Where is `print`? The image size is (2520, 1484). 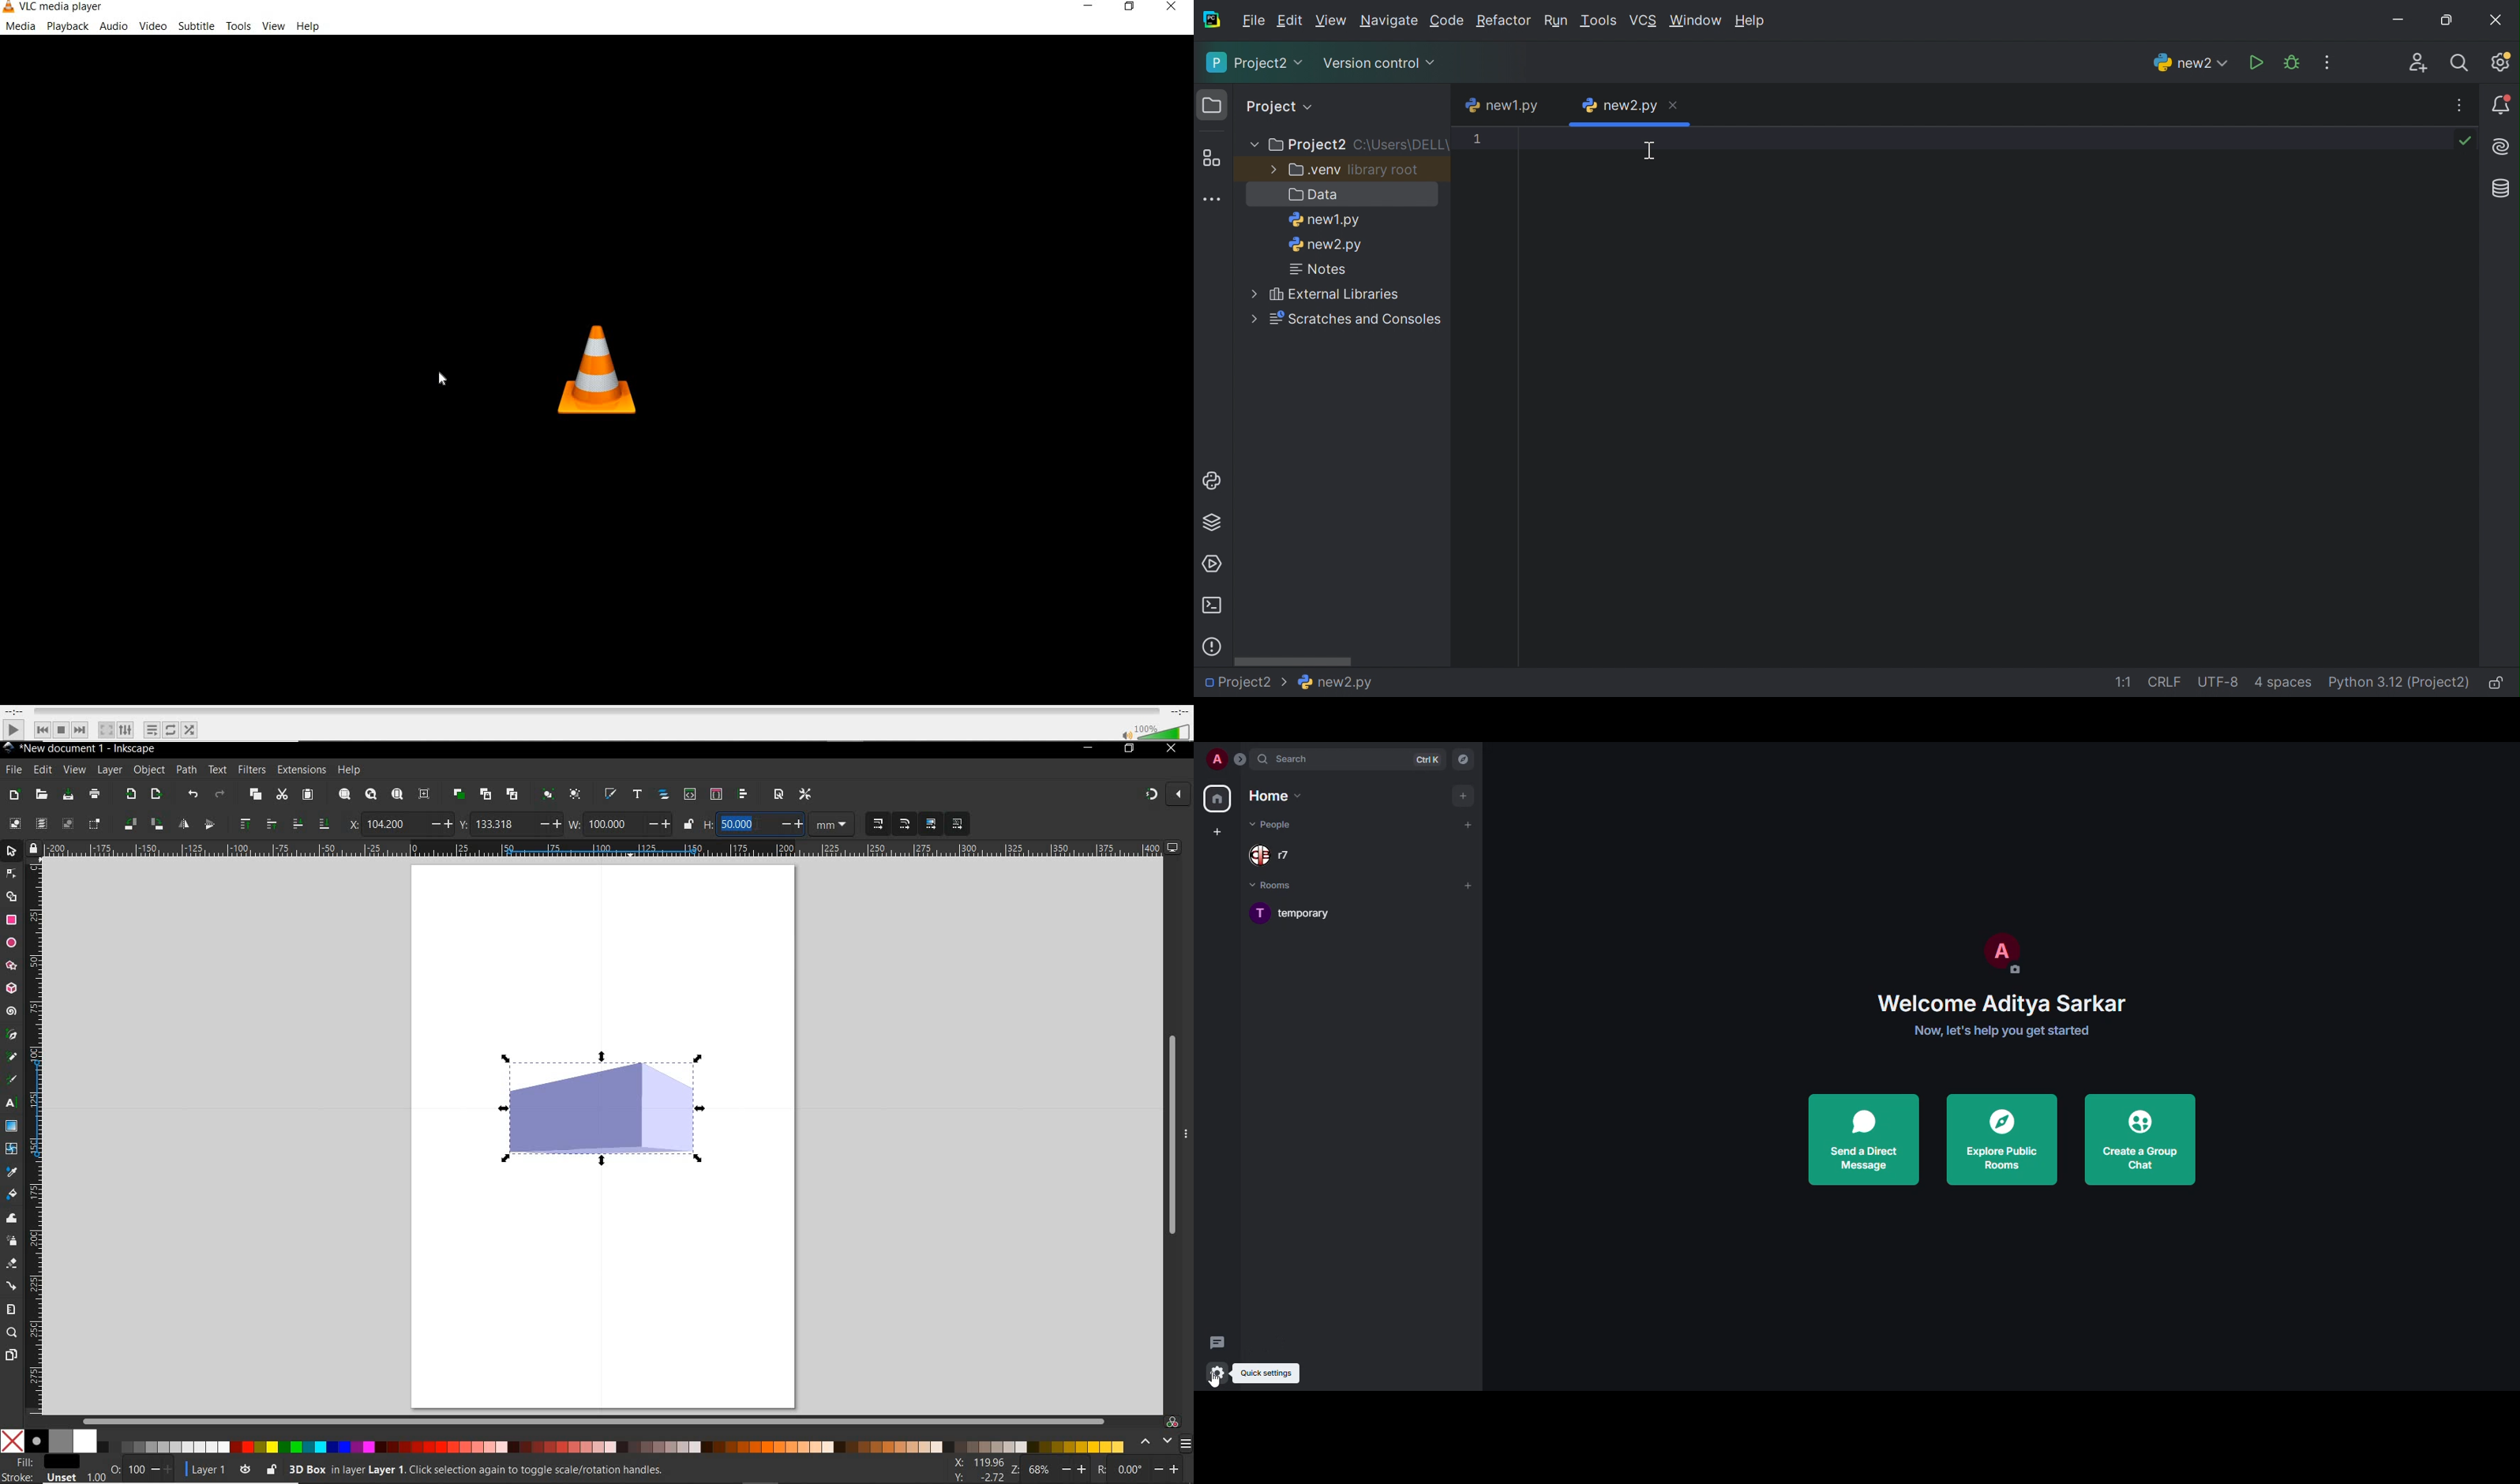 print is located at coordinates (95, 795).